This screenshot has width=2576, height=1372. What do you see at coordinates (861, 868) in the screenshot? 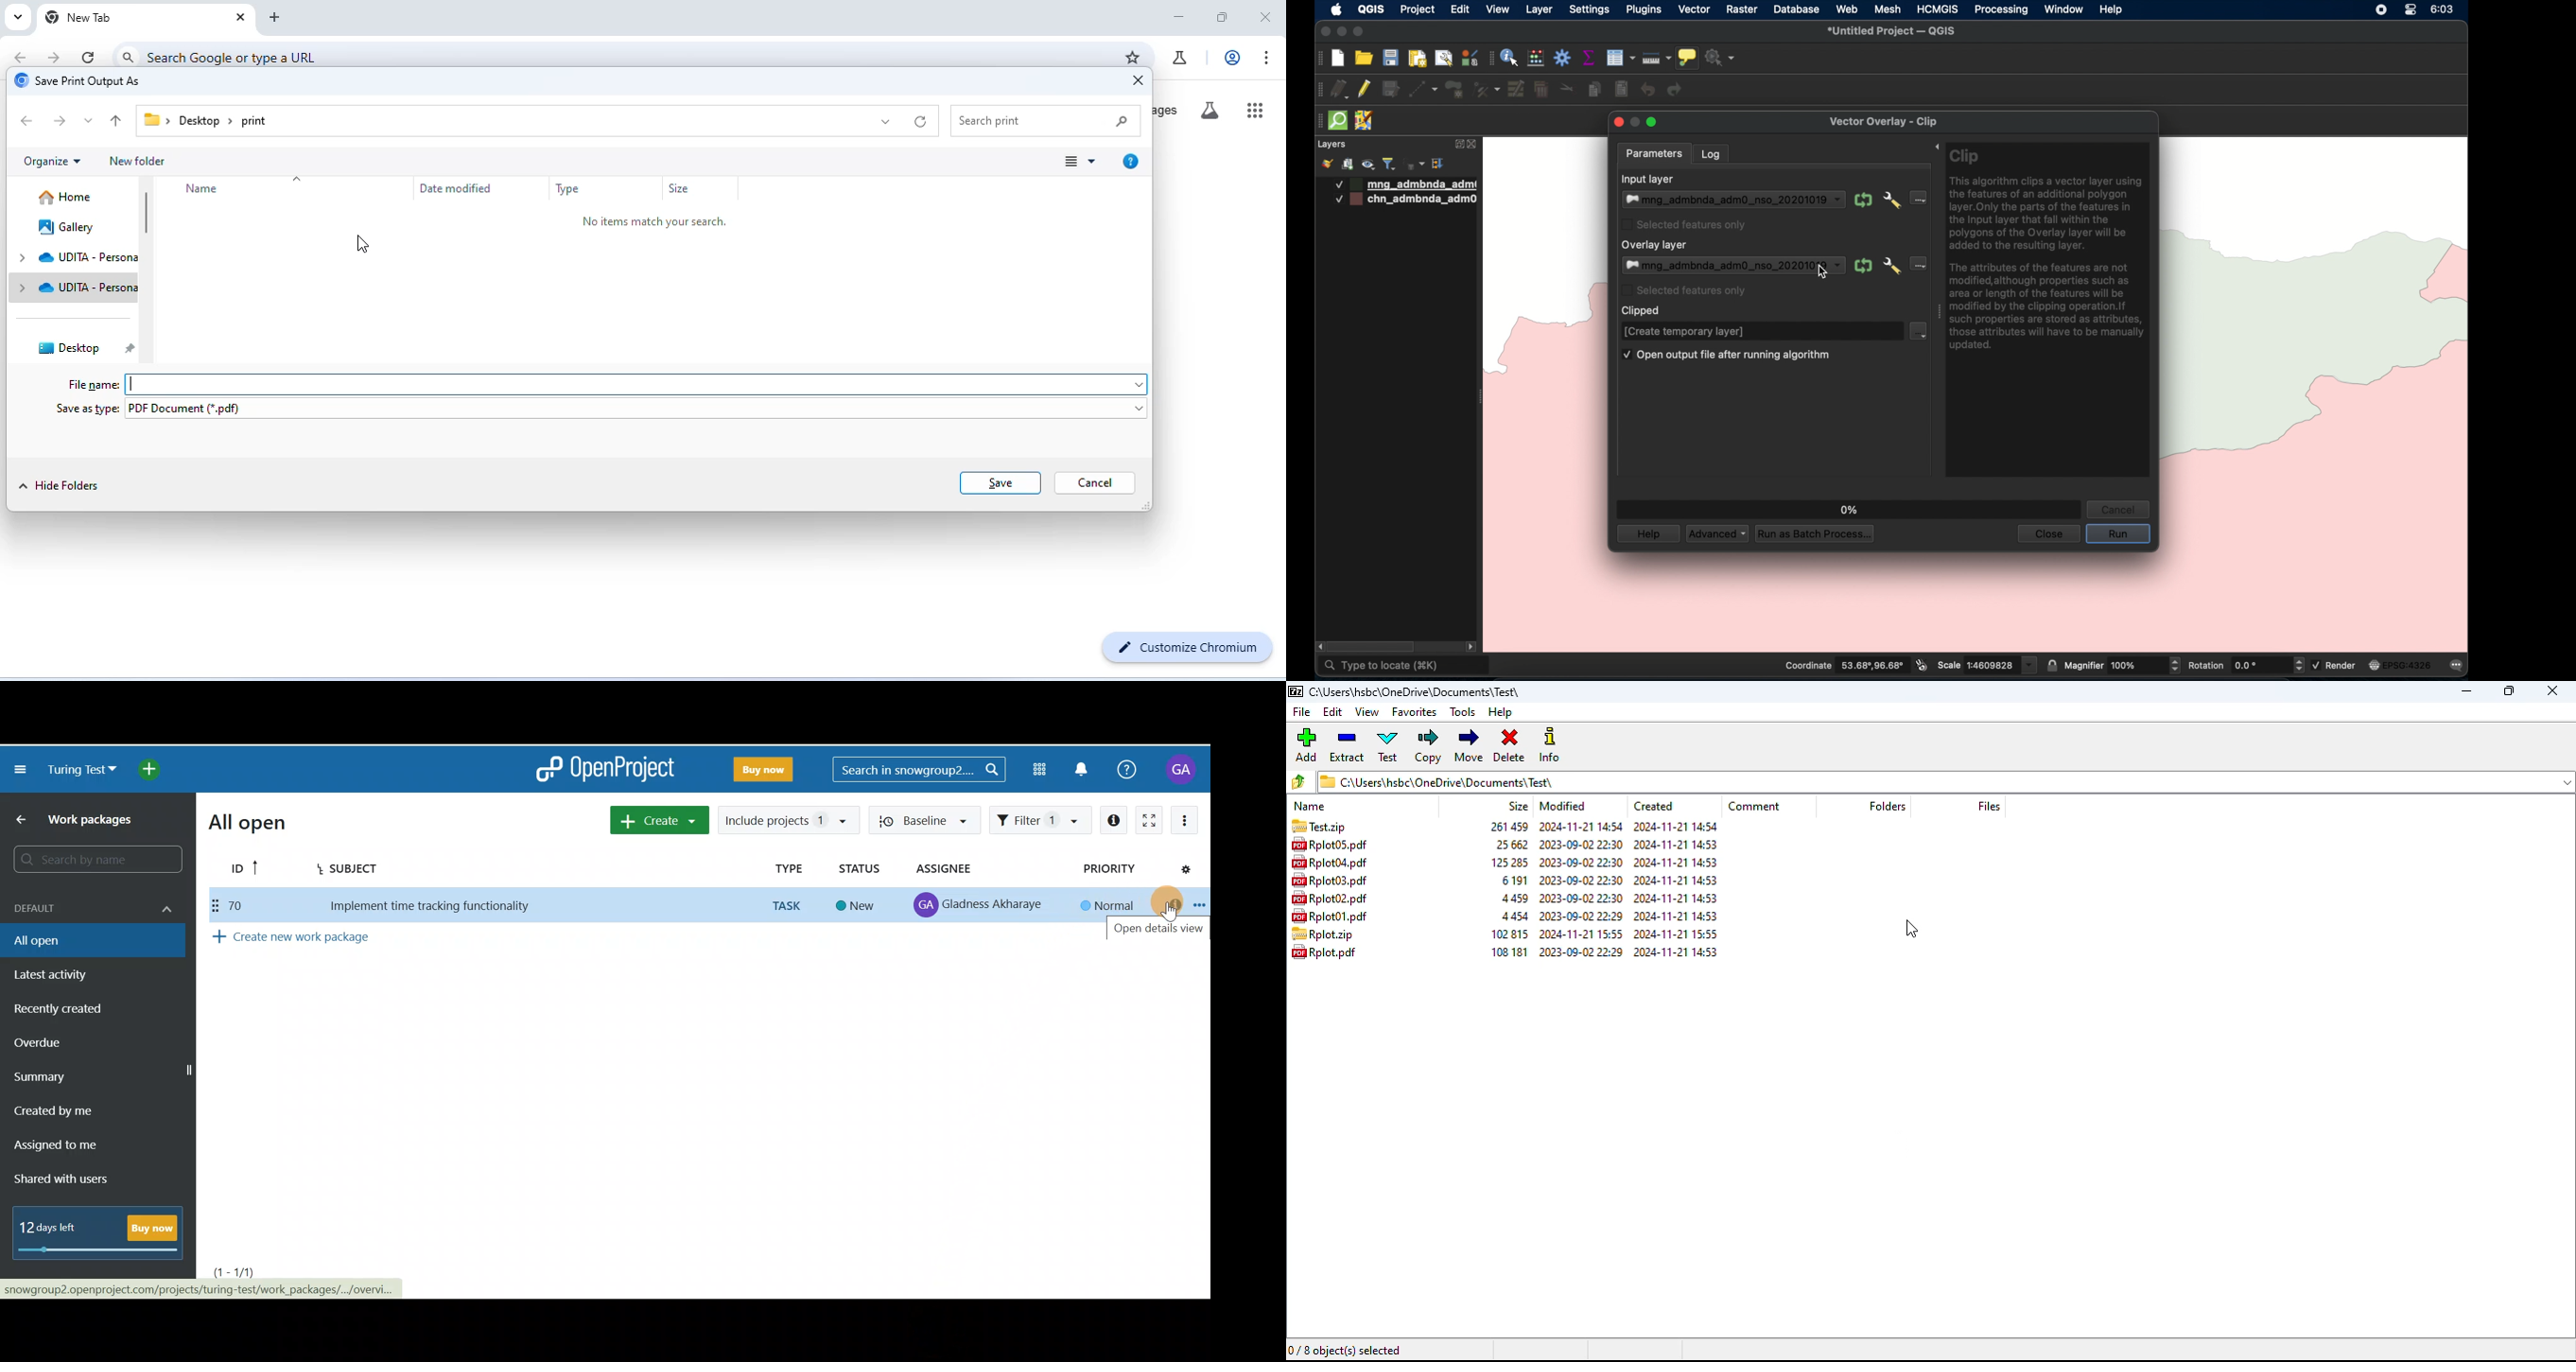
I see `Status` at bounding box center [861, 868].